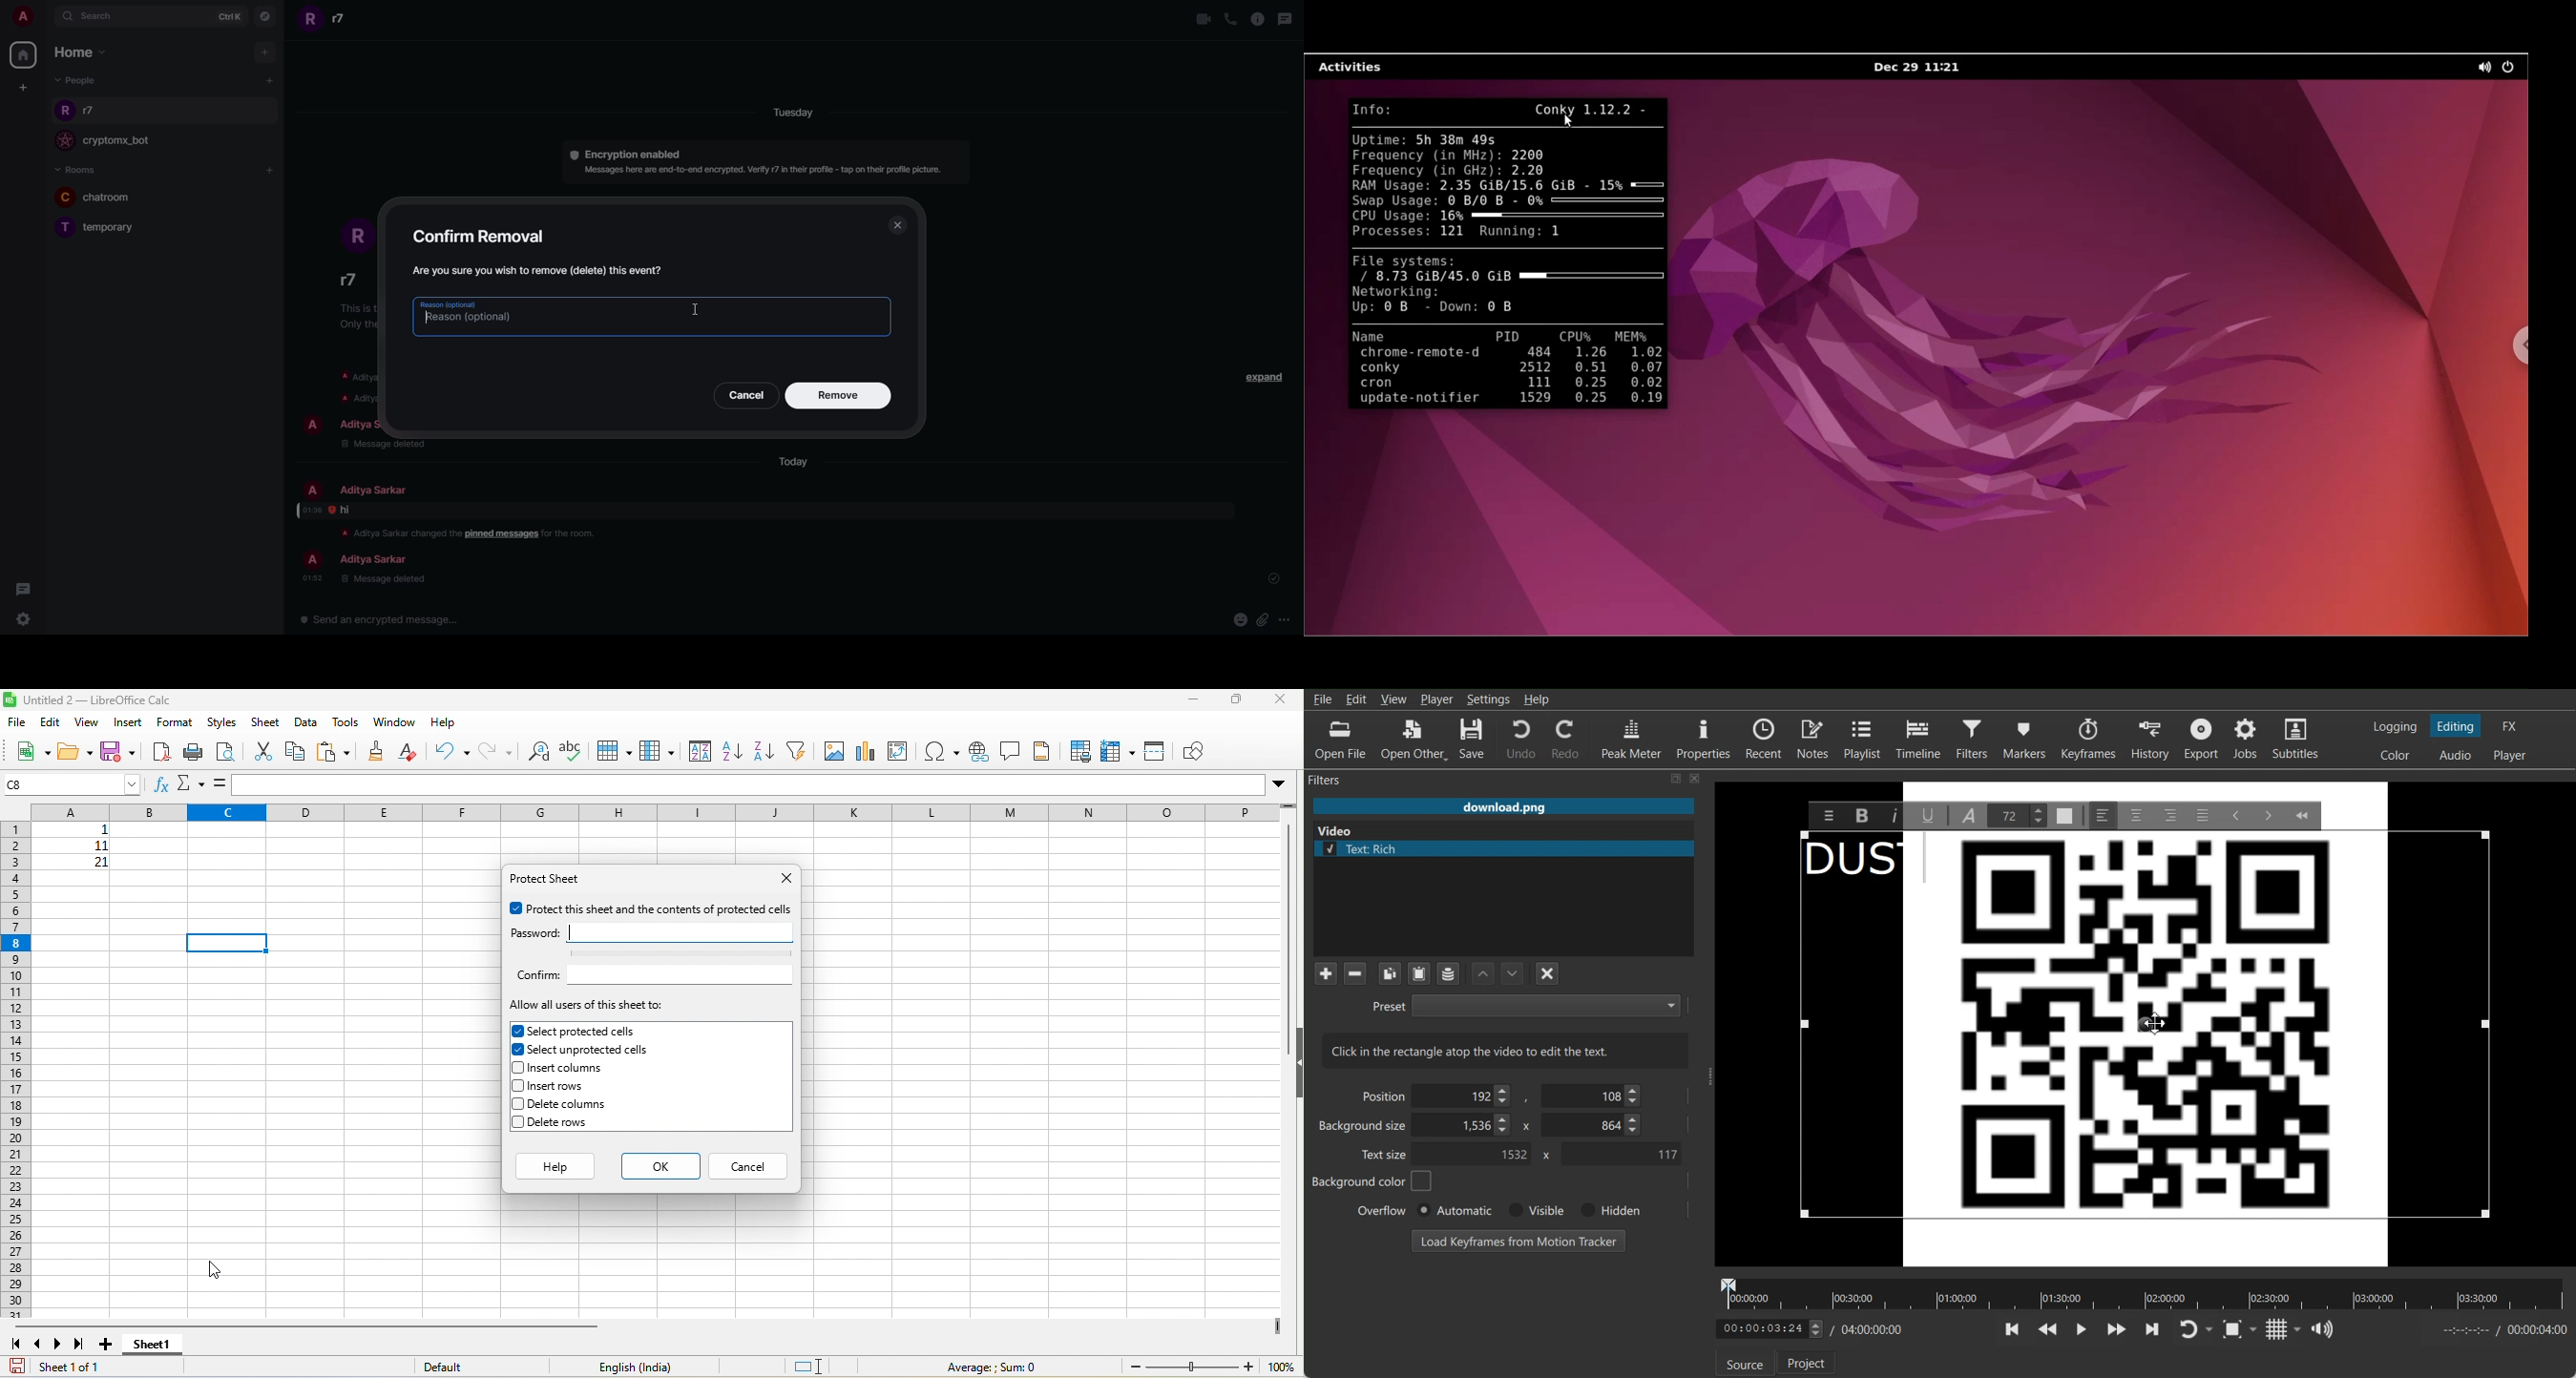 This screenshot has width=2576, height=1400. What do you see at coordinates (1295, 1067) in the screenshot?
I see `hide` at bounding box center [1295, 1067].